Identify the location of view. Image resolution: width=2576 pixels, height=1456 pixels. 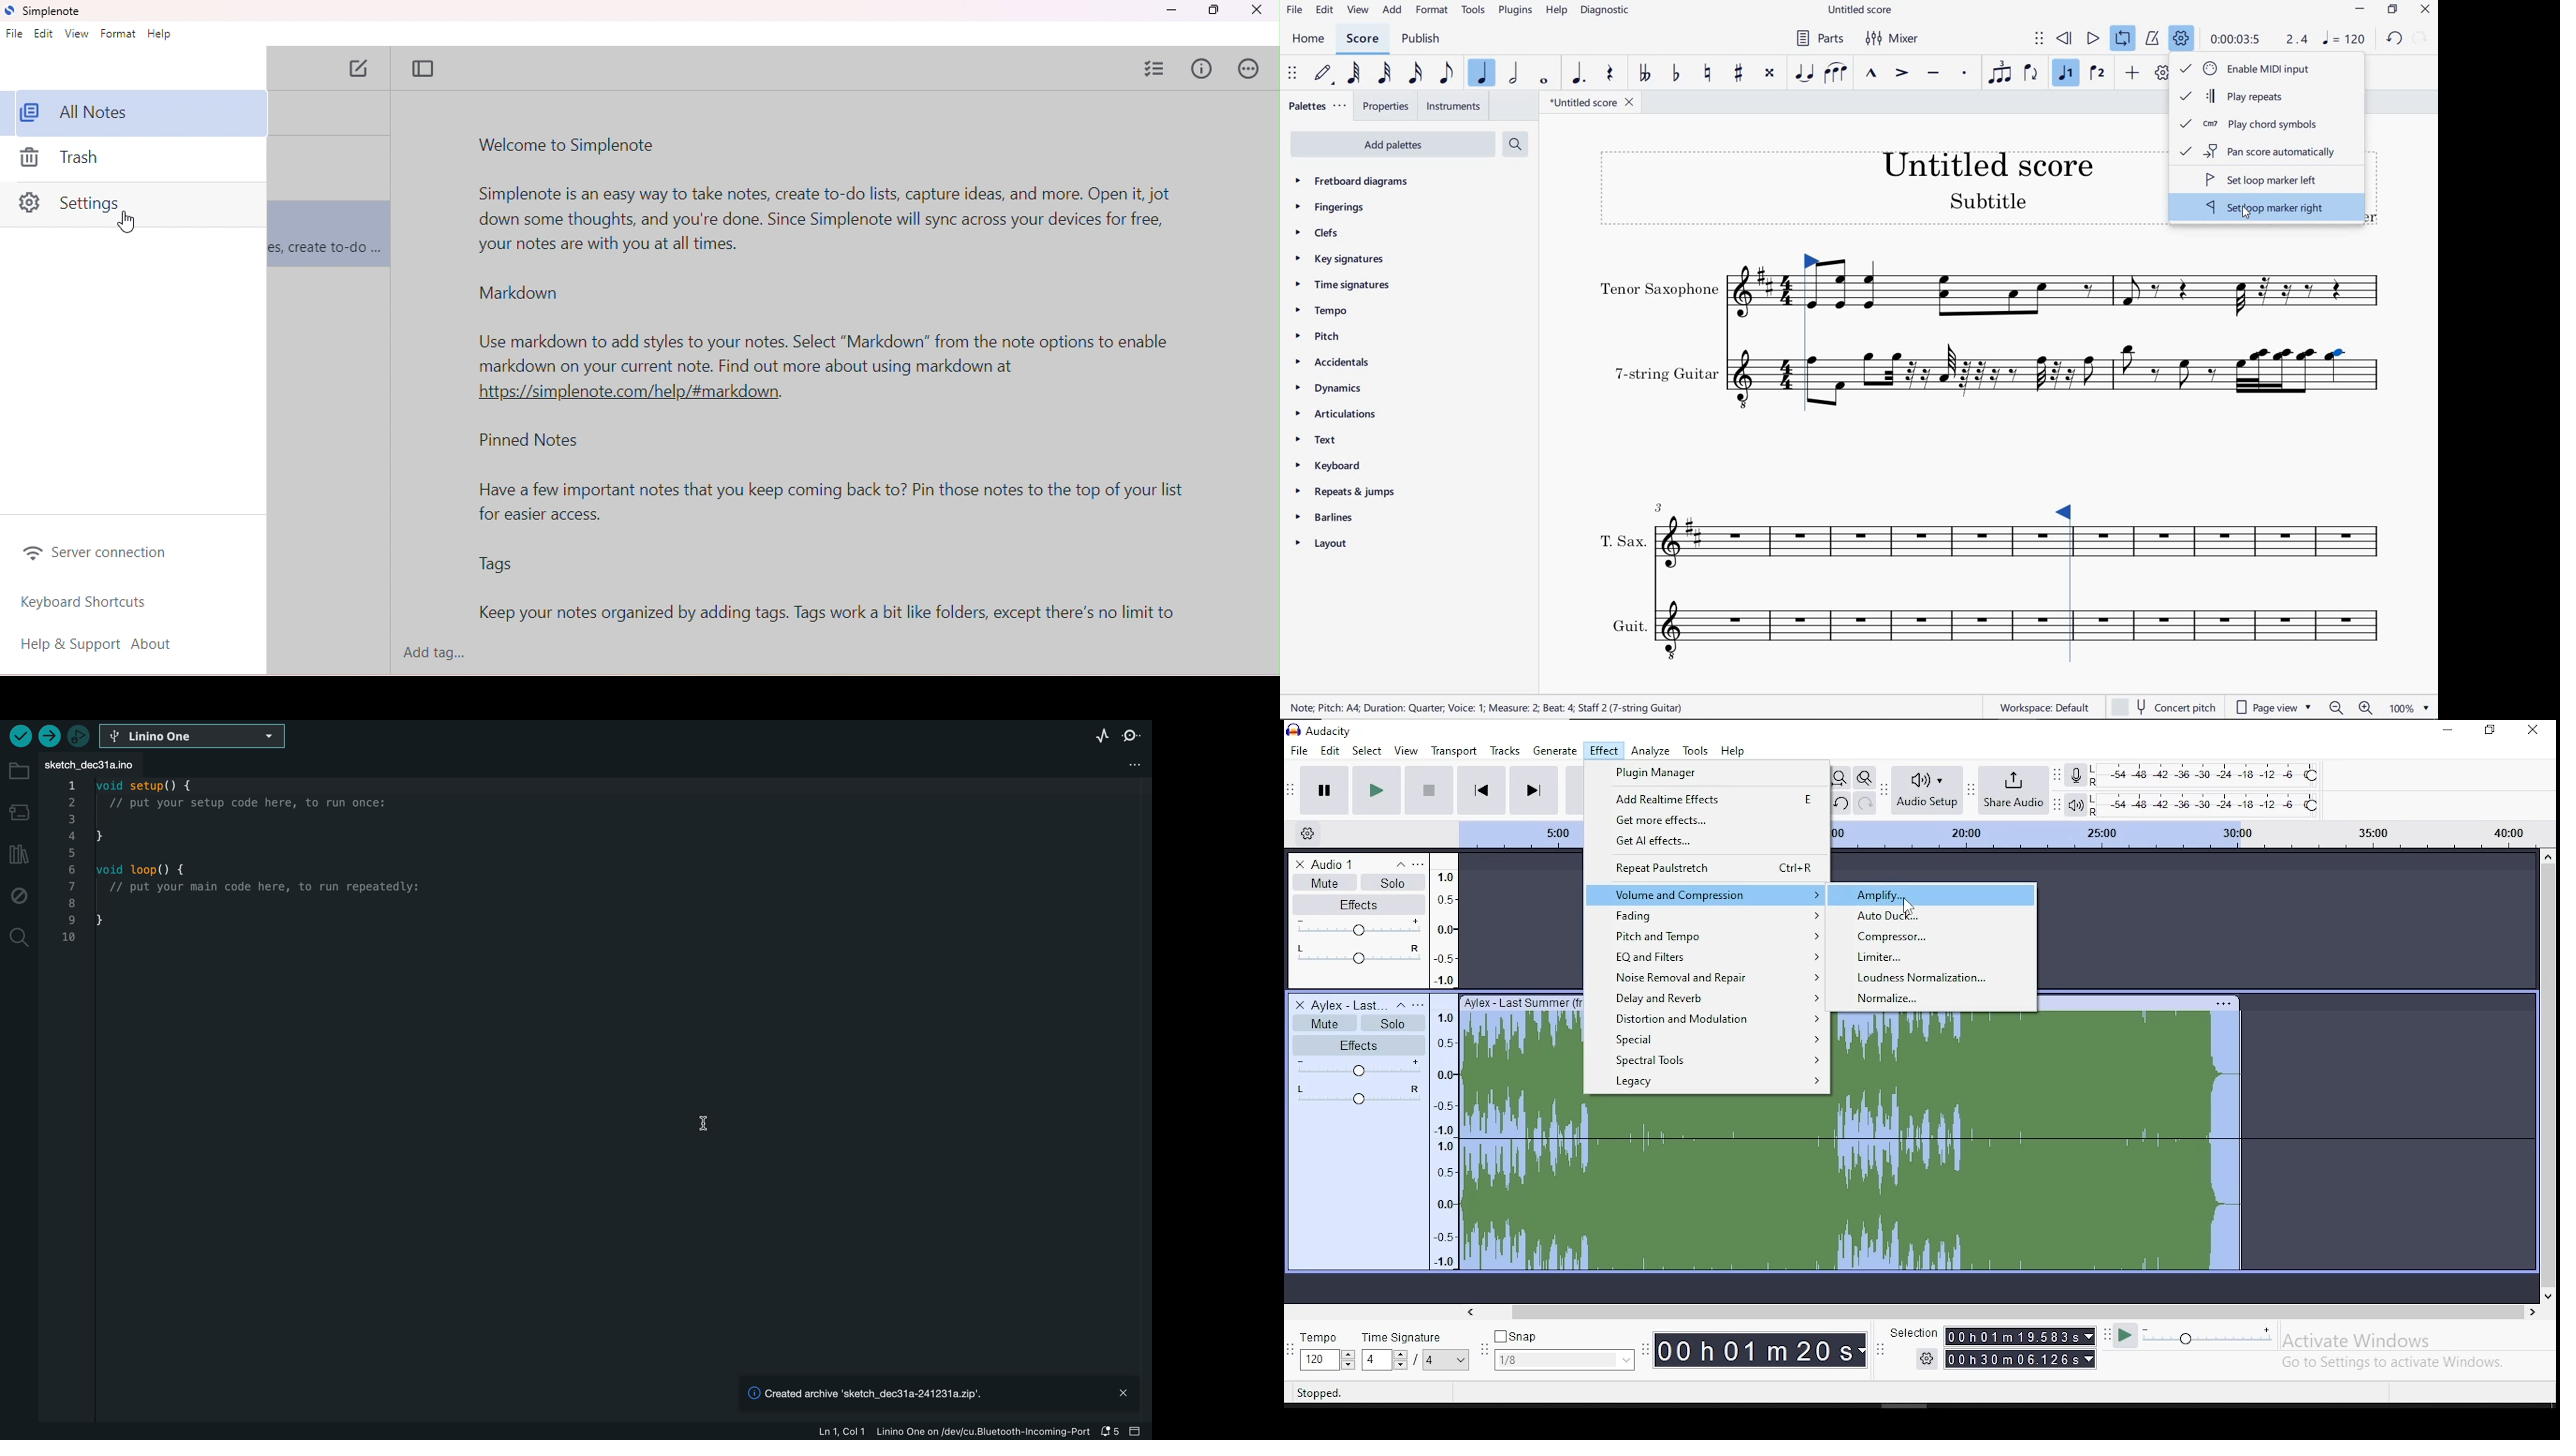
(78, 34).